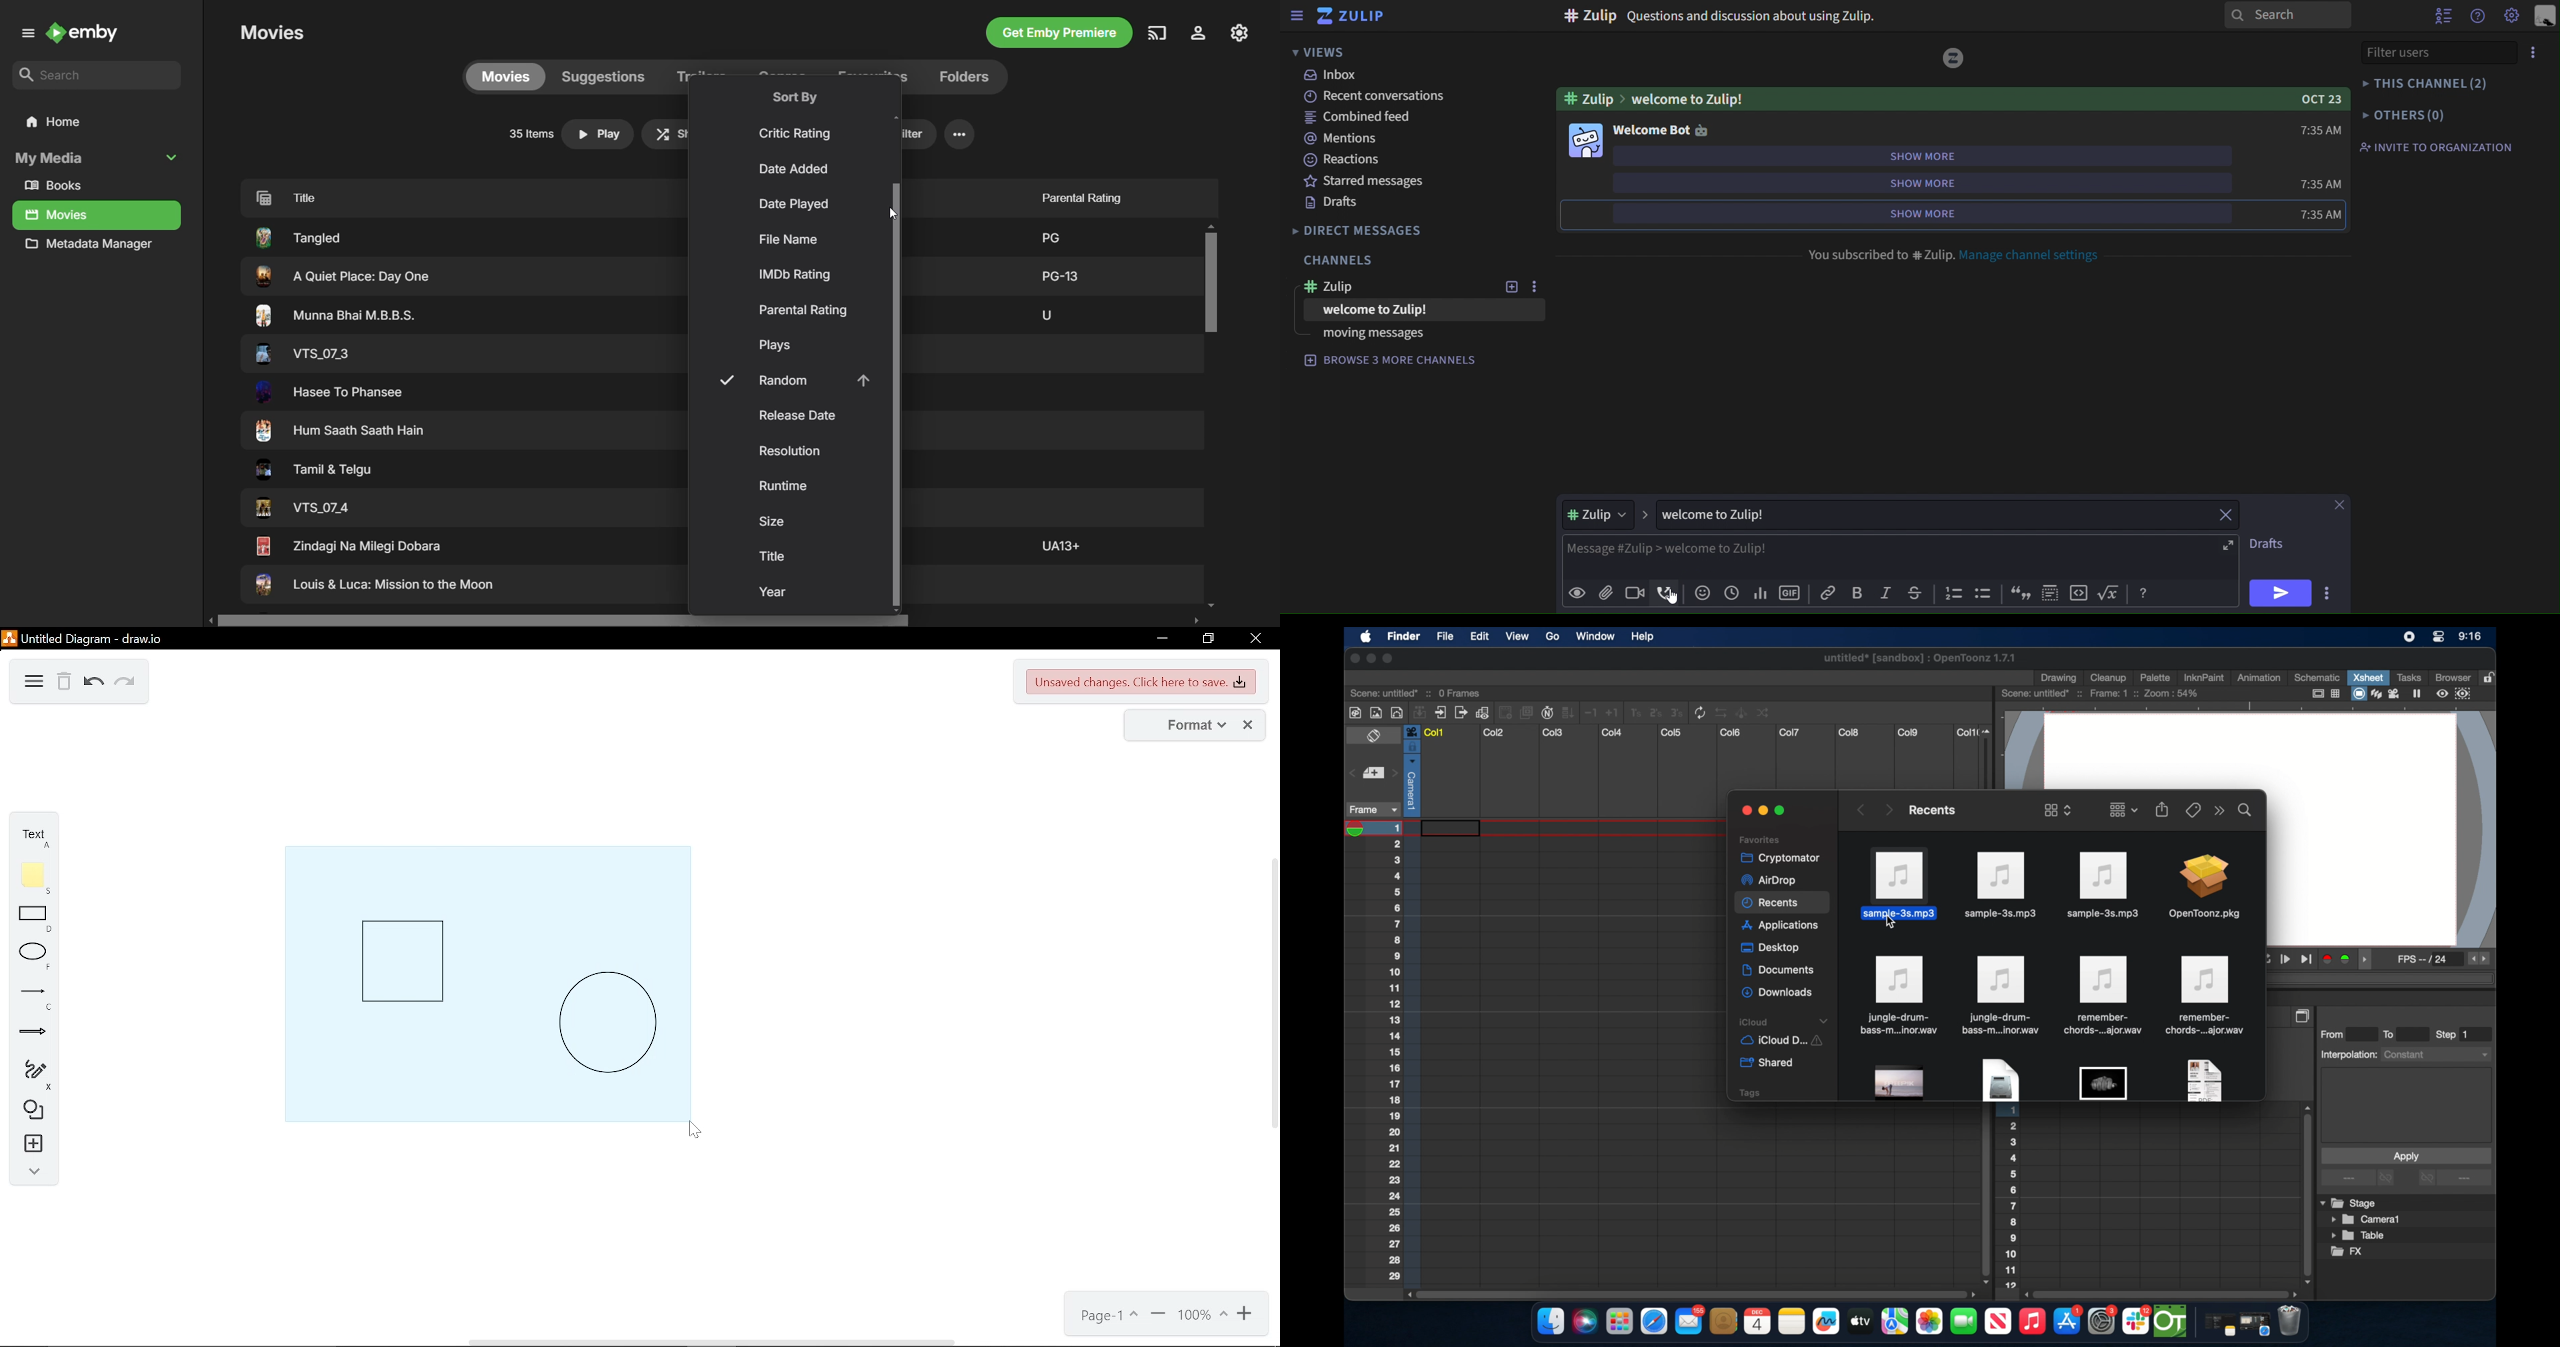  I want to click on icon, so click(2018, 593).